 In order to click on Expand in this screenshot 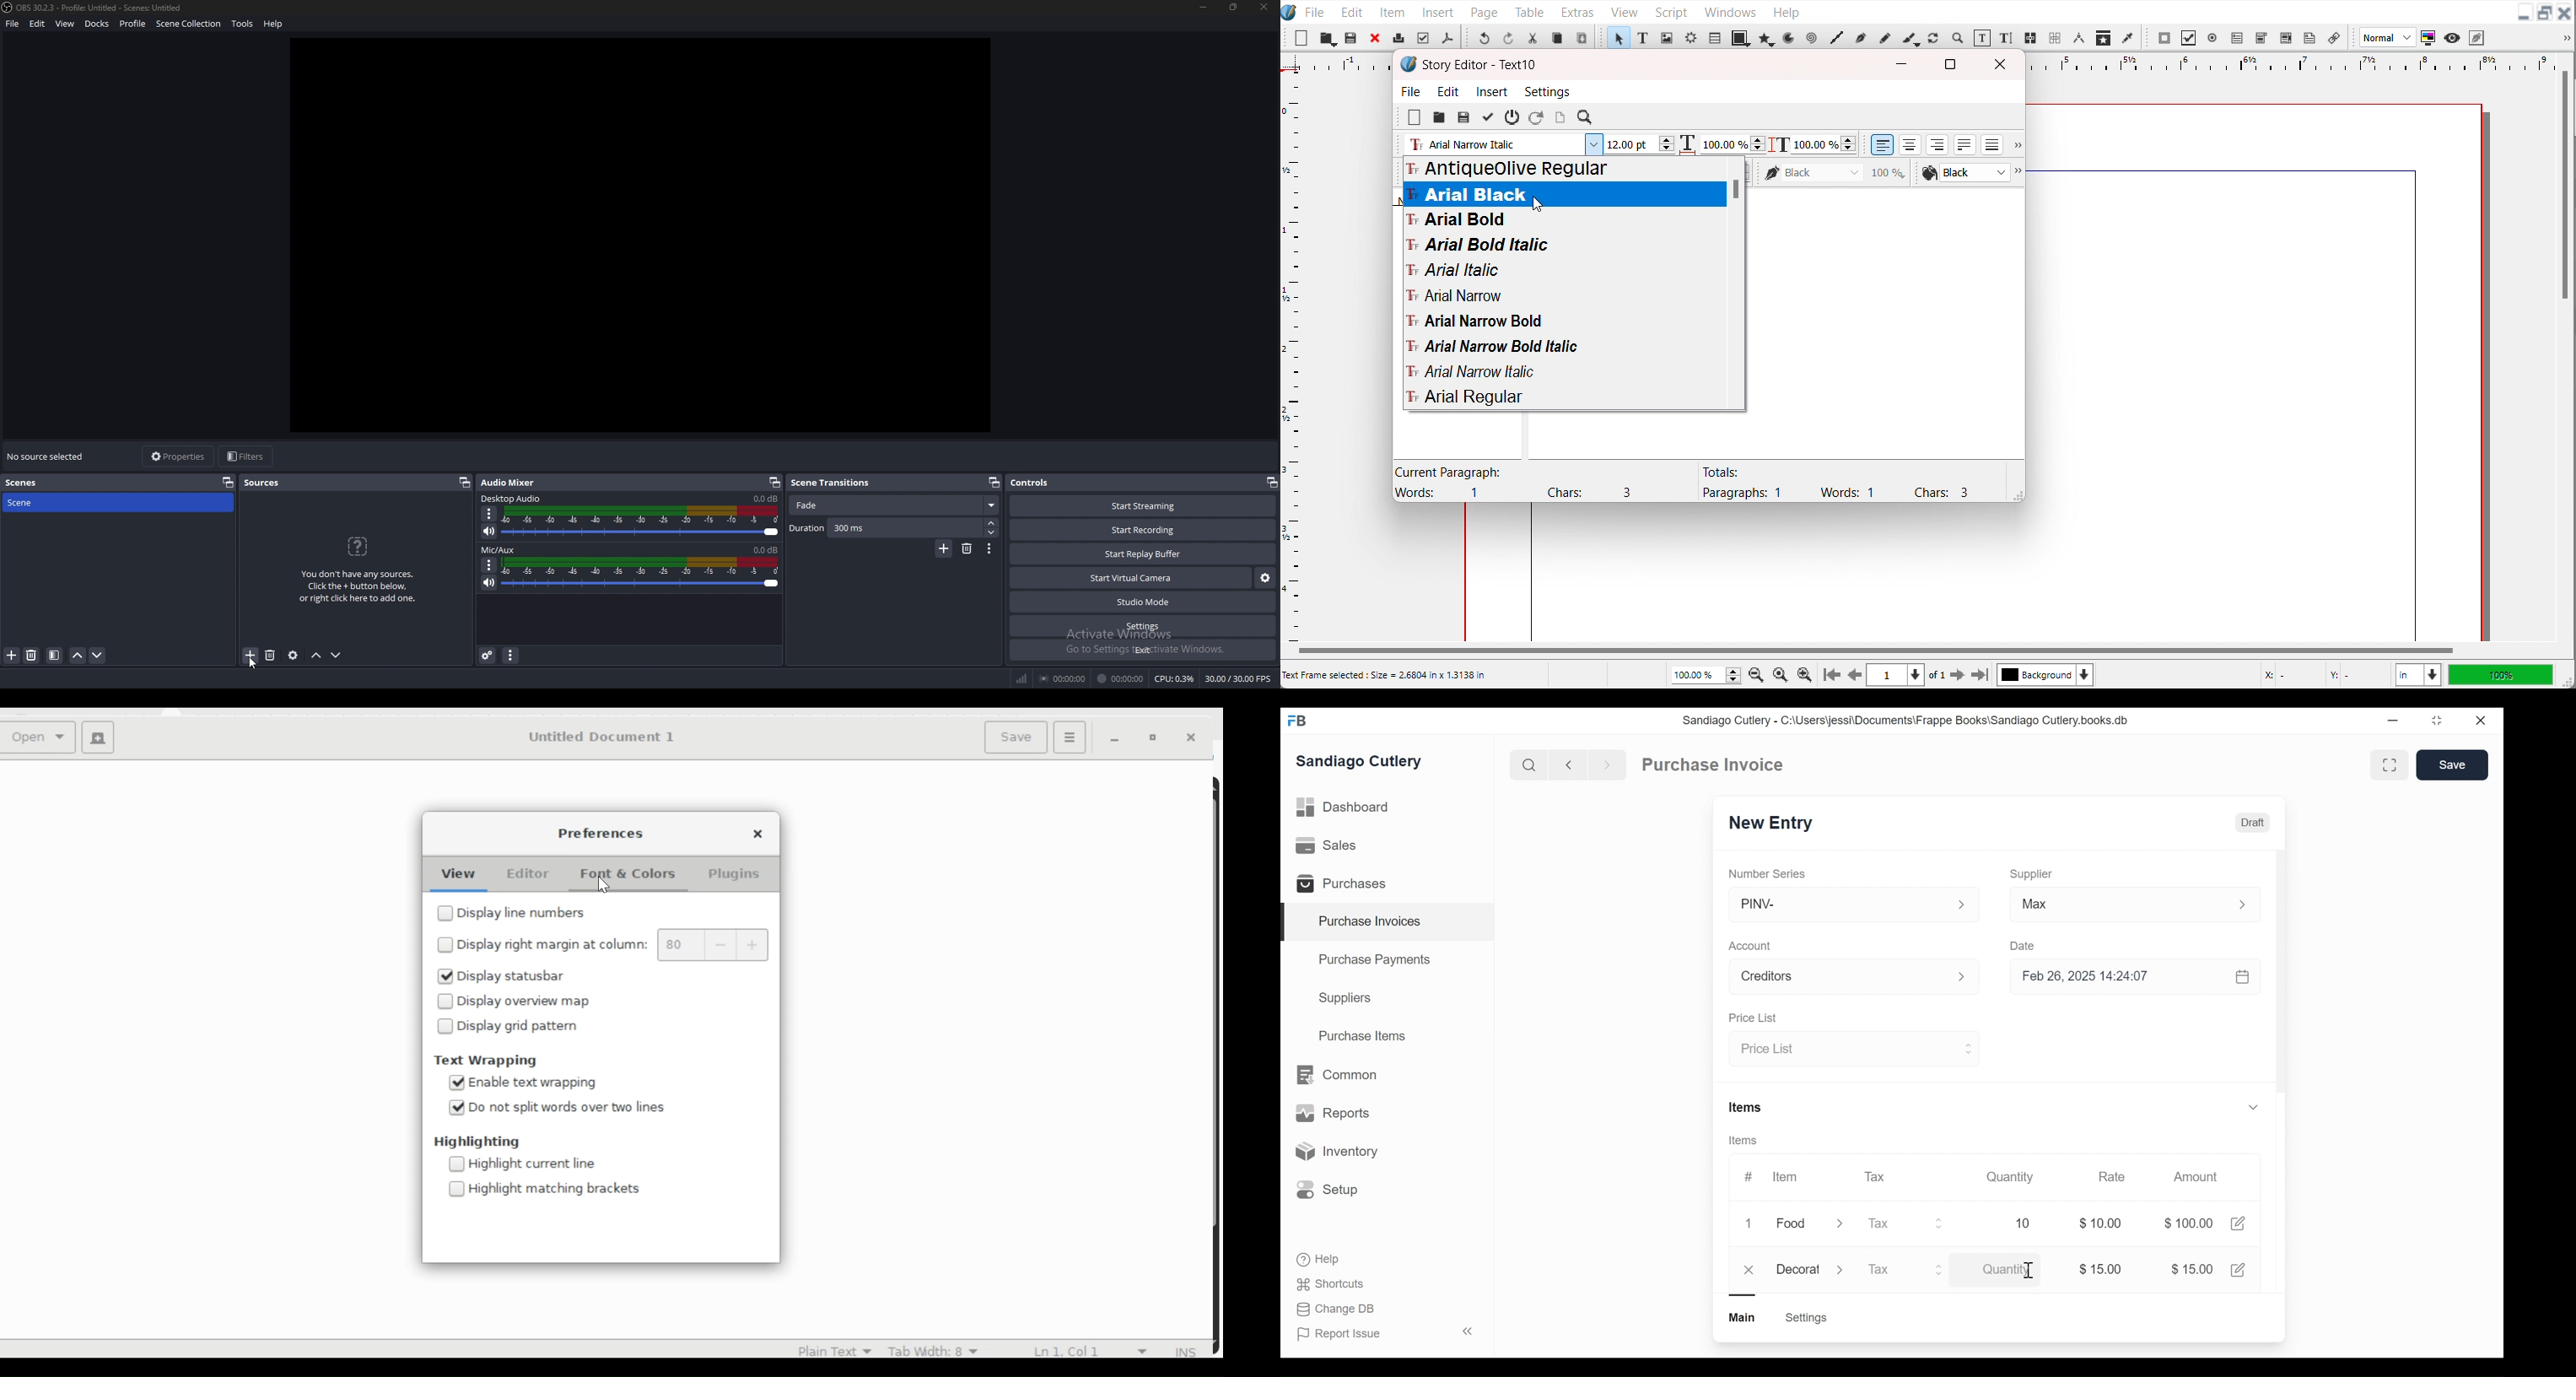, I will do `click(2250, 905)`.